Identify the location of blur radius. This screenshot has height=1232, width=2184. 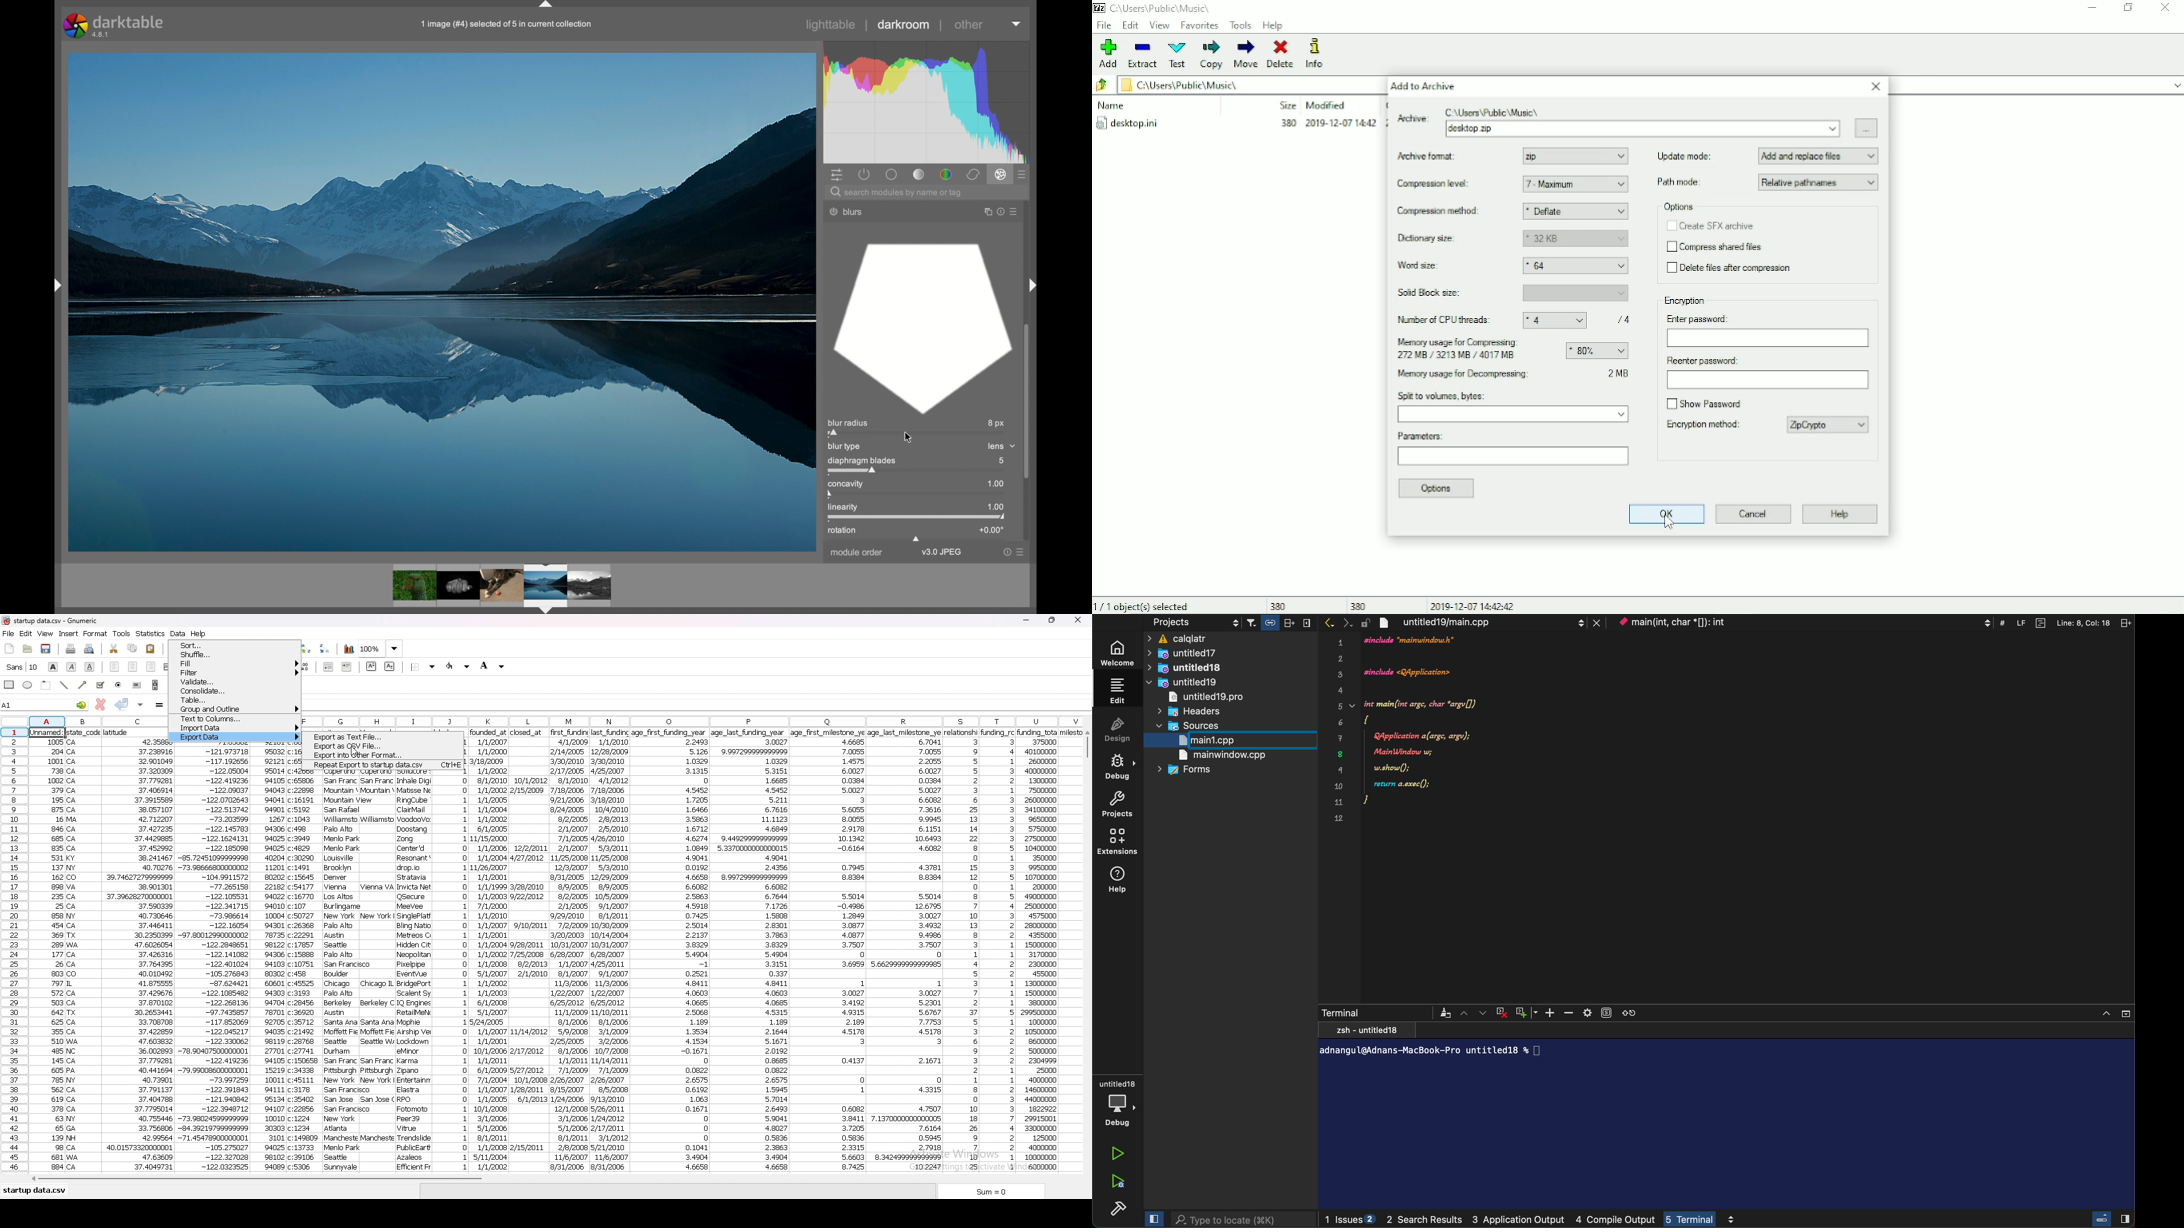
(852, 422).